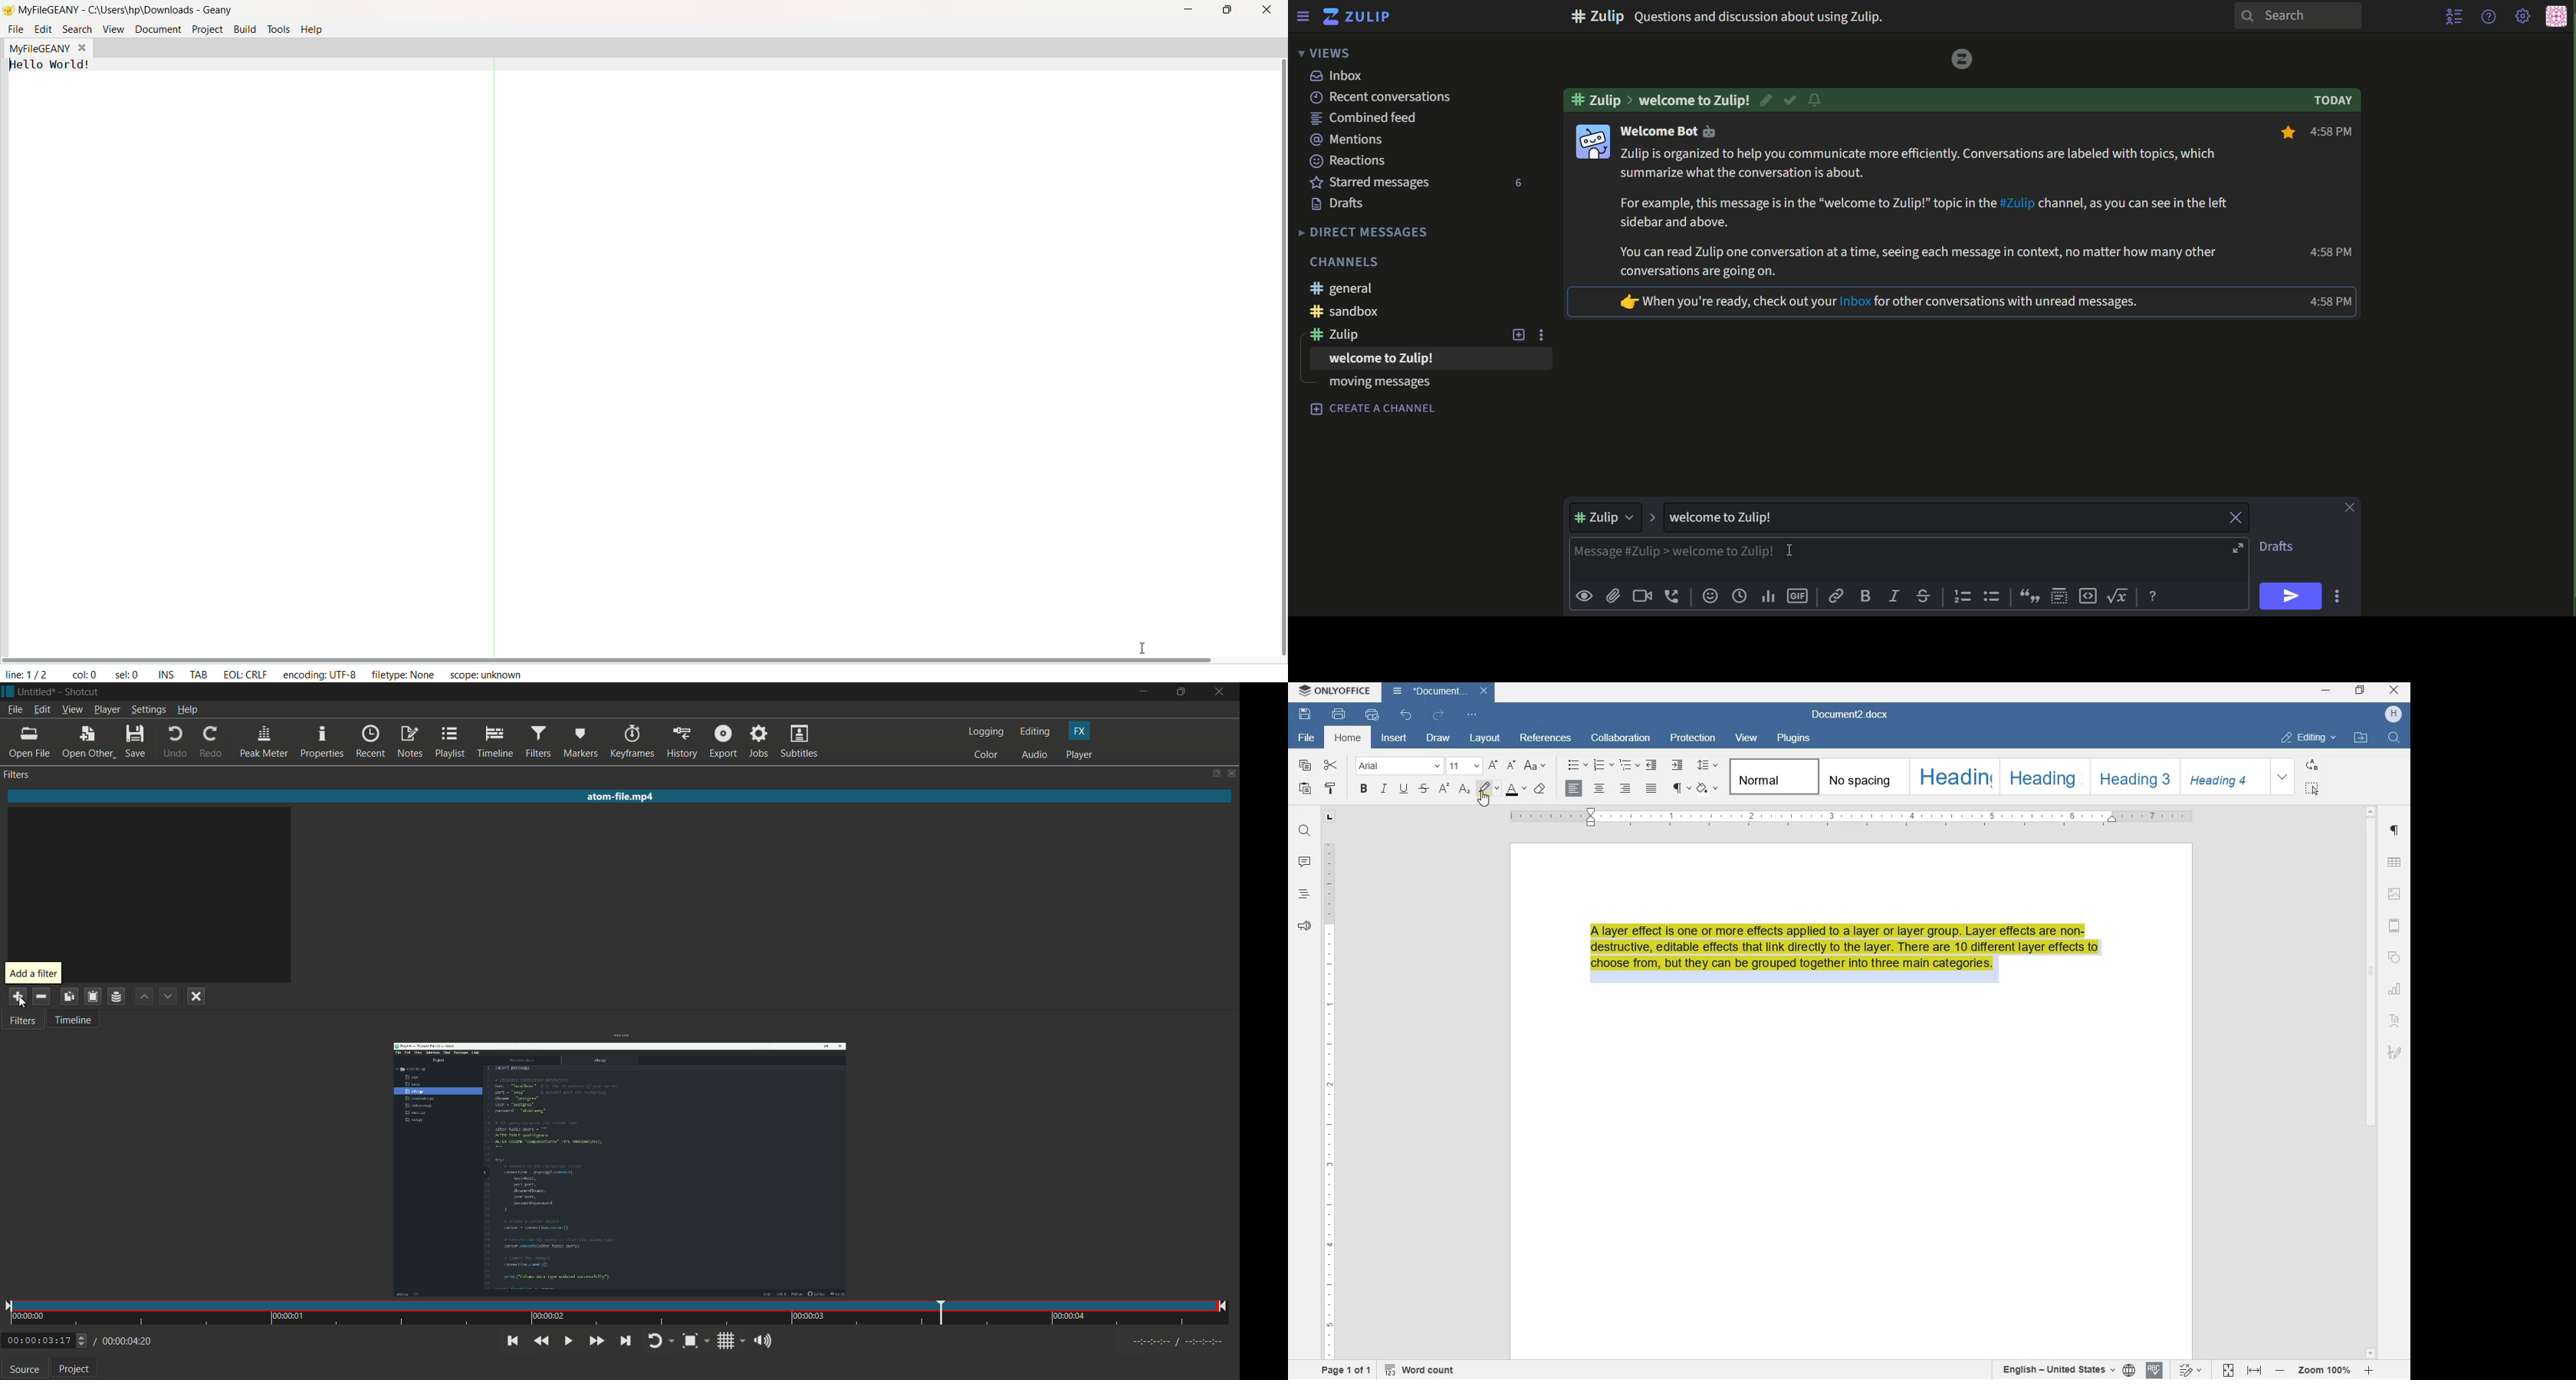  Describe the element at coordinates (2336, 133) in the screenshot. I see `text` at that location.